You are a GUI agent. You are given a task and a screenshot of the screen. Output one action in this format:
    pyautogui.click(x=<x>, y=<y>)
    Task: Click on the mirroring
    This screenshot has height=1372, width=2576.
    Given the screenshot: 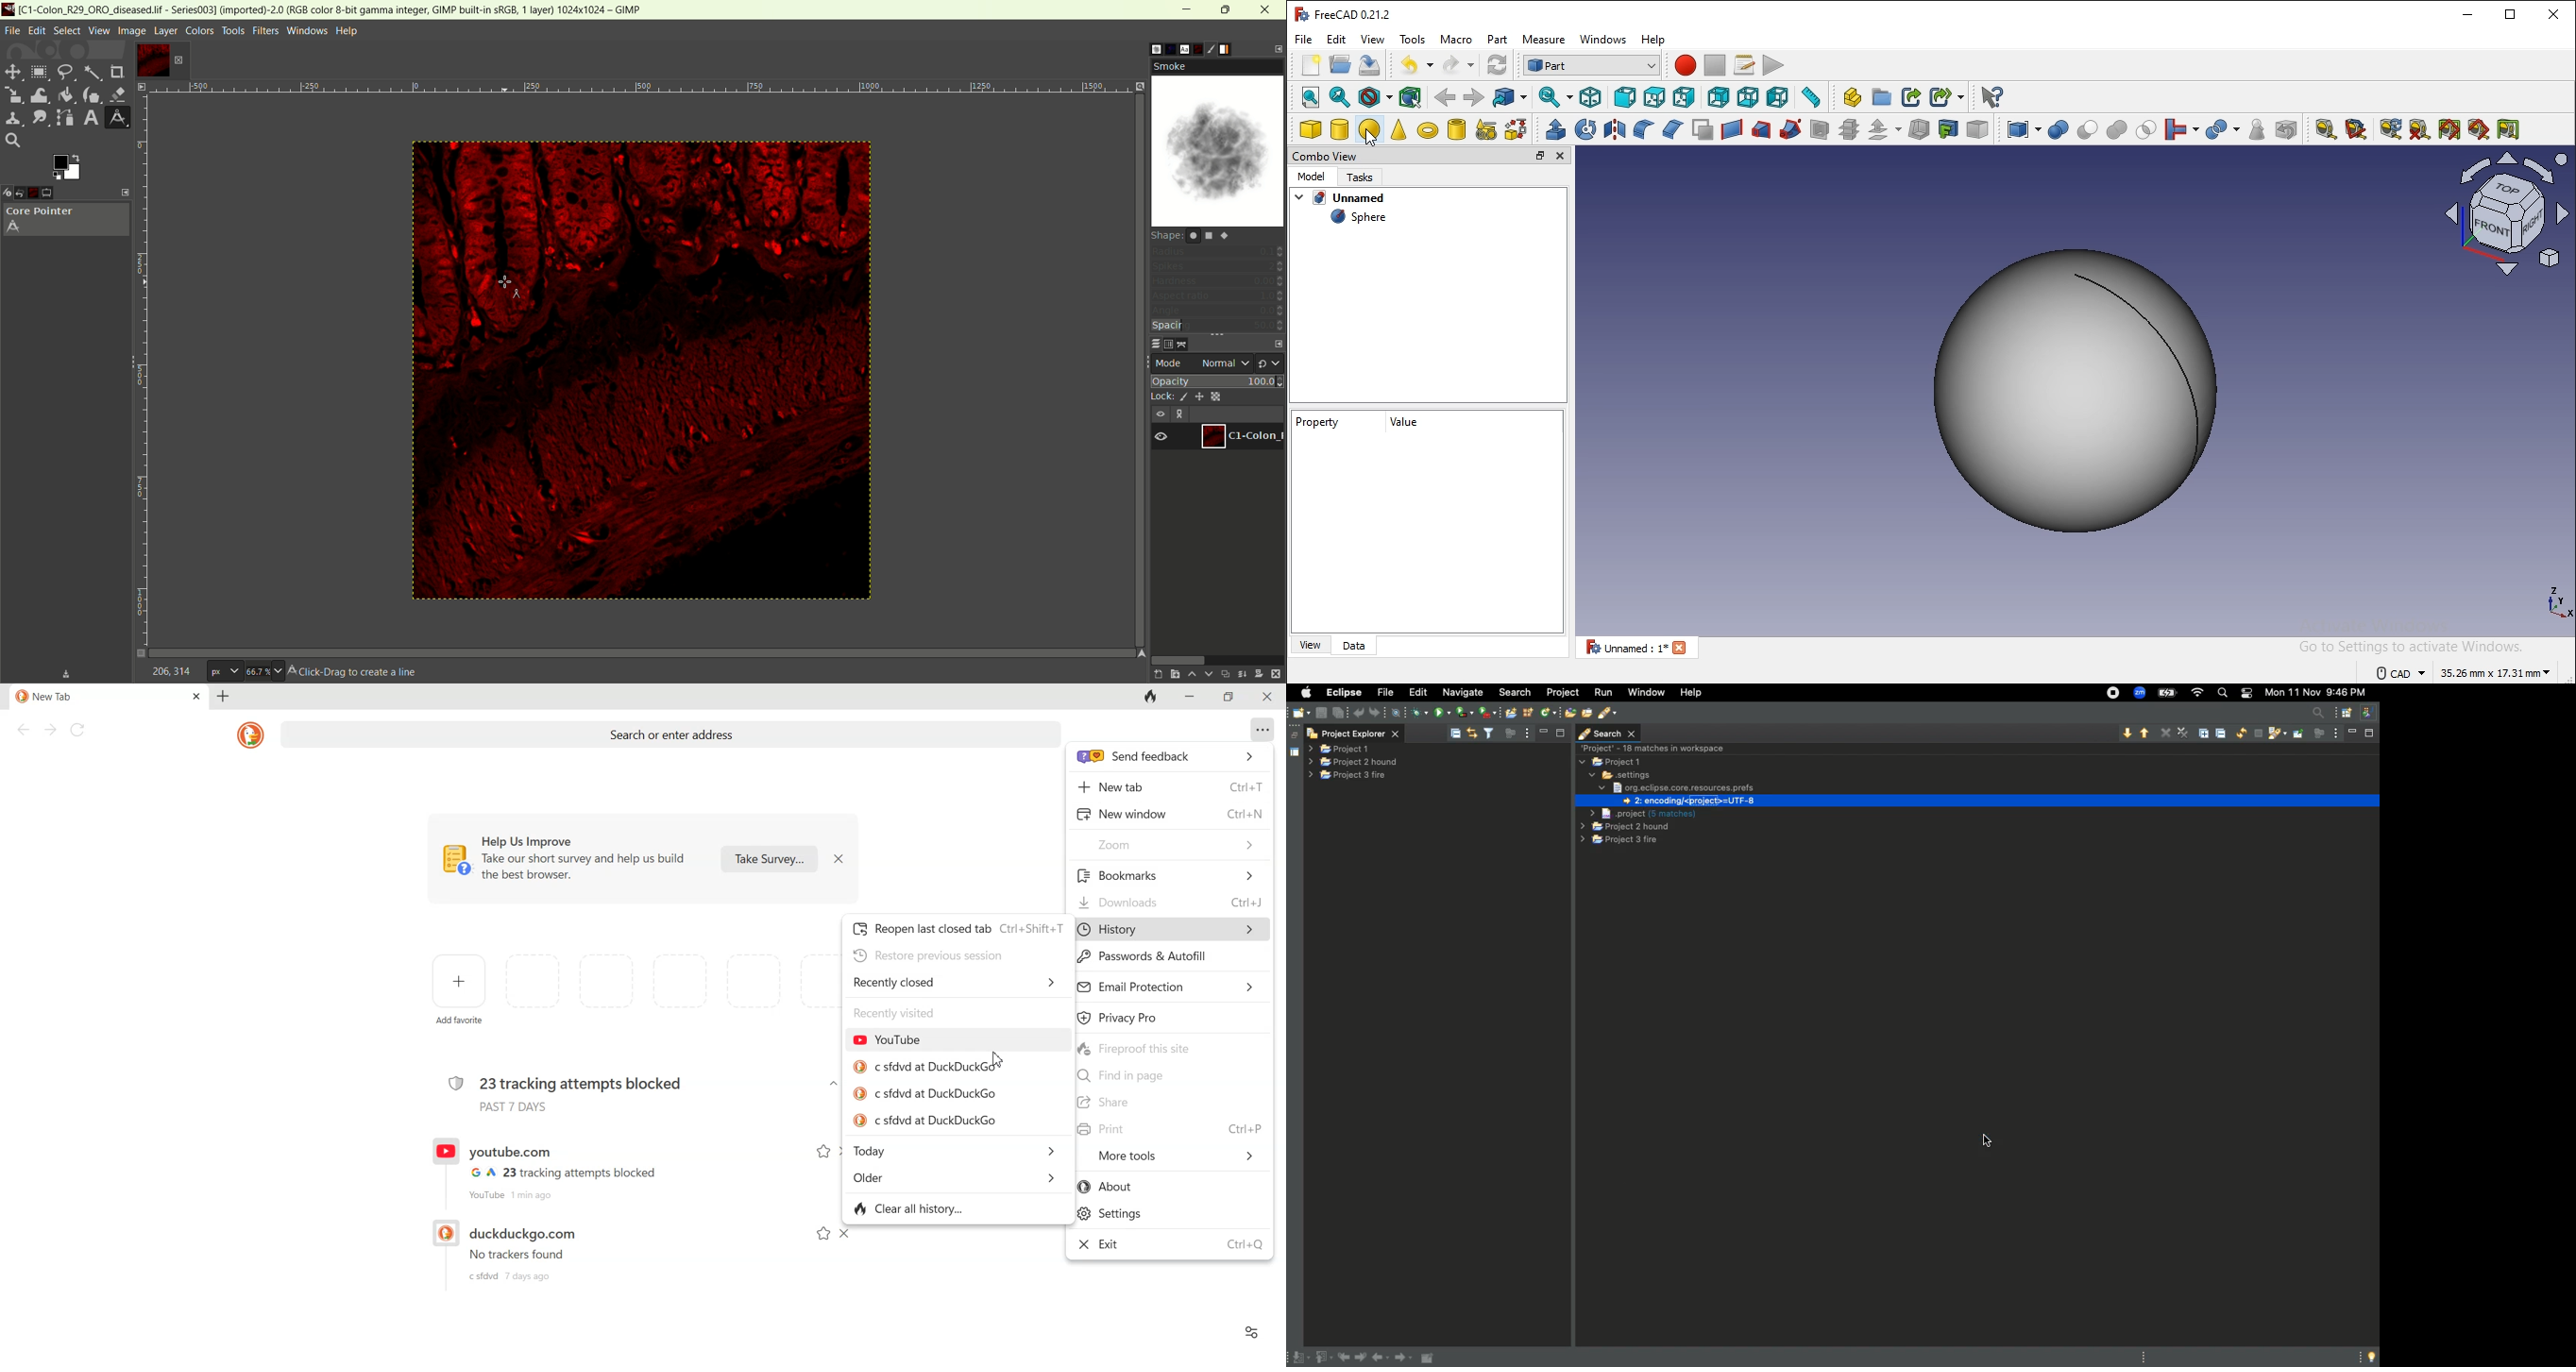 What is the action you would take?
    pyautogui.click(x=1613, y=127)
    